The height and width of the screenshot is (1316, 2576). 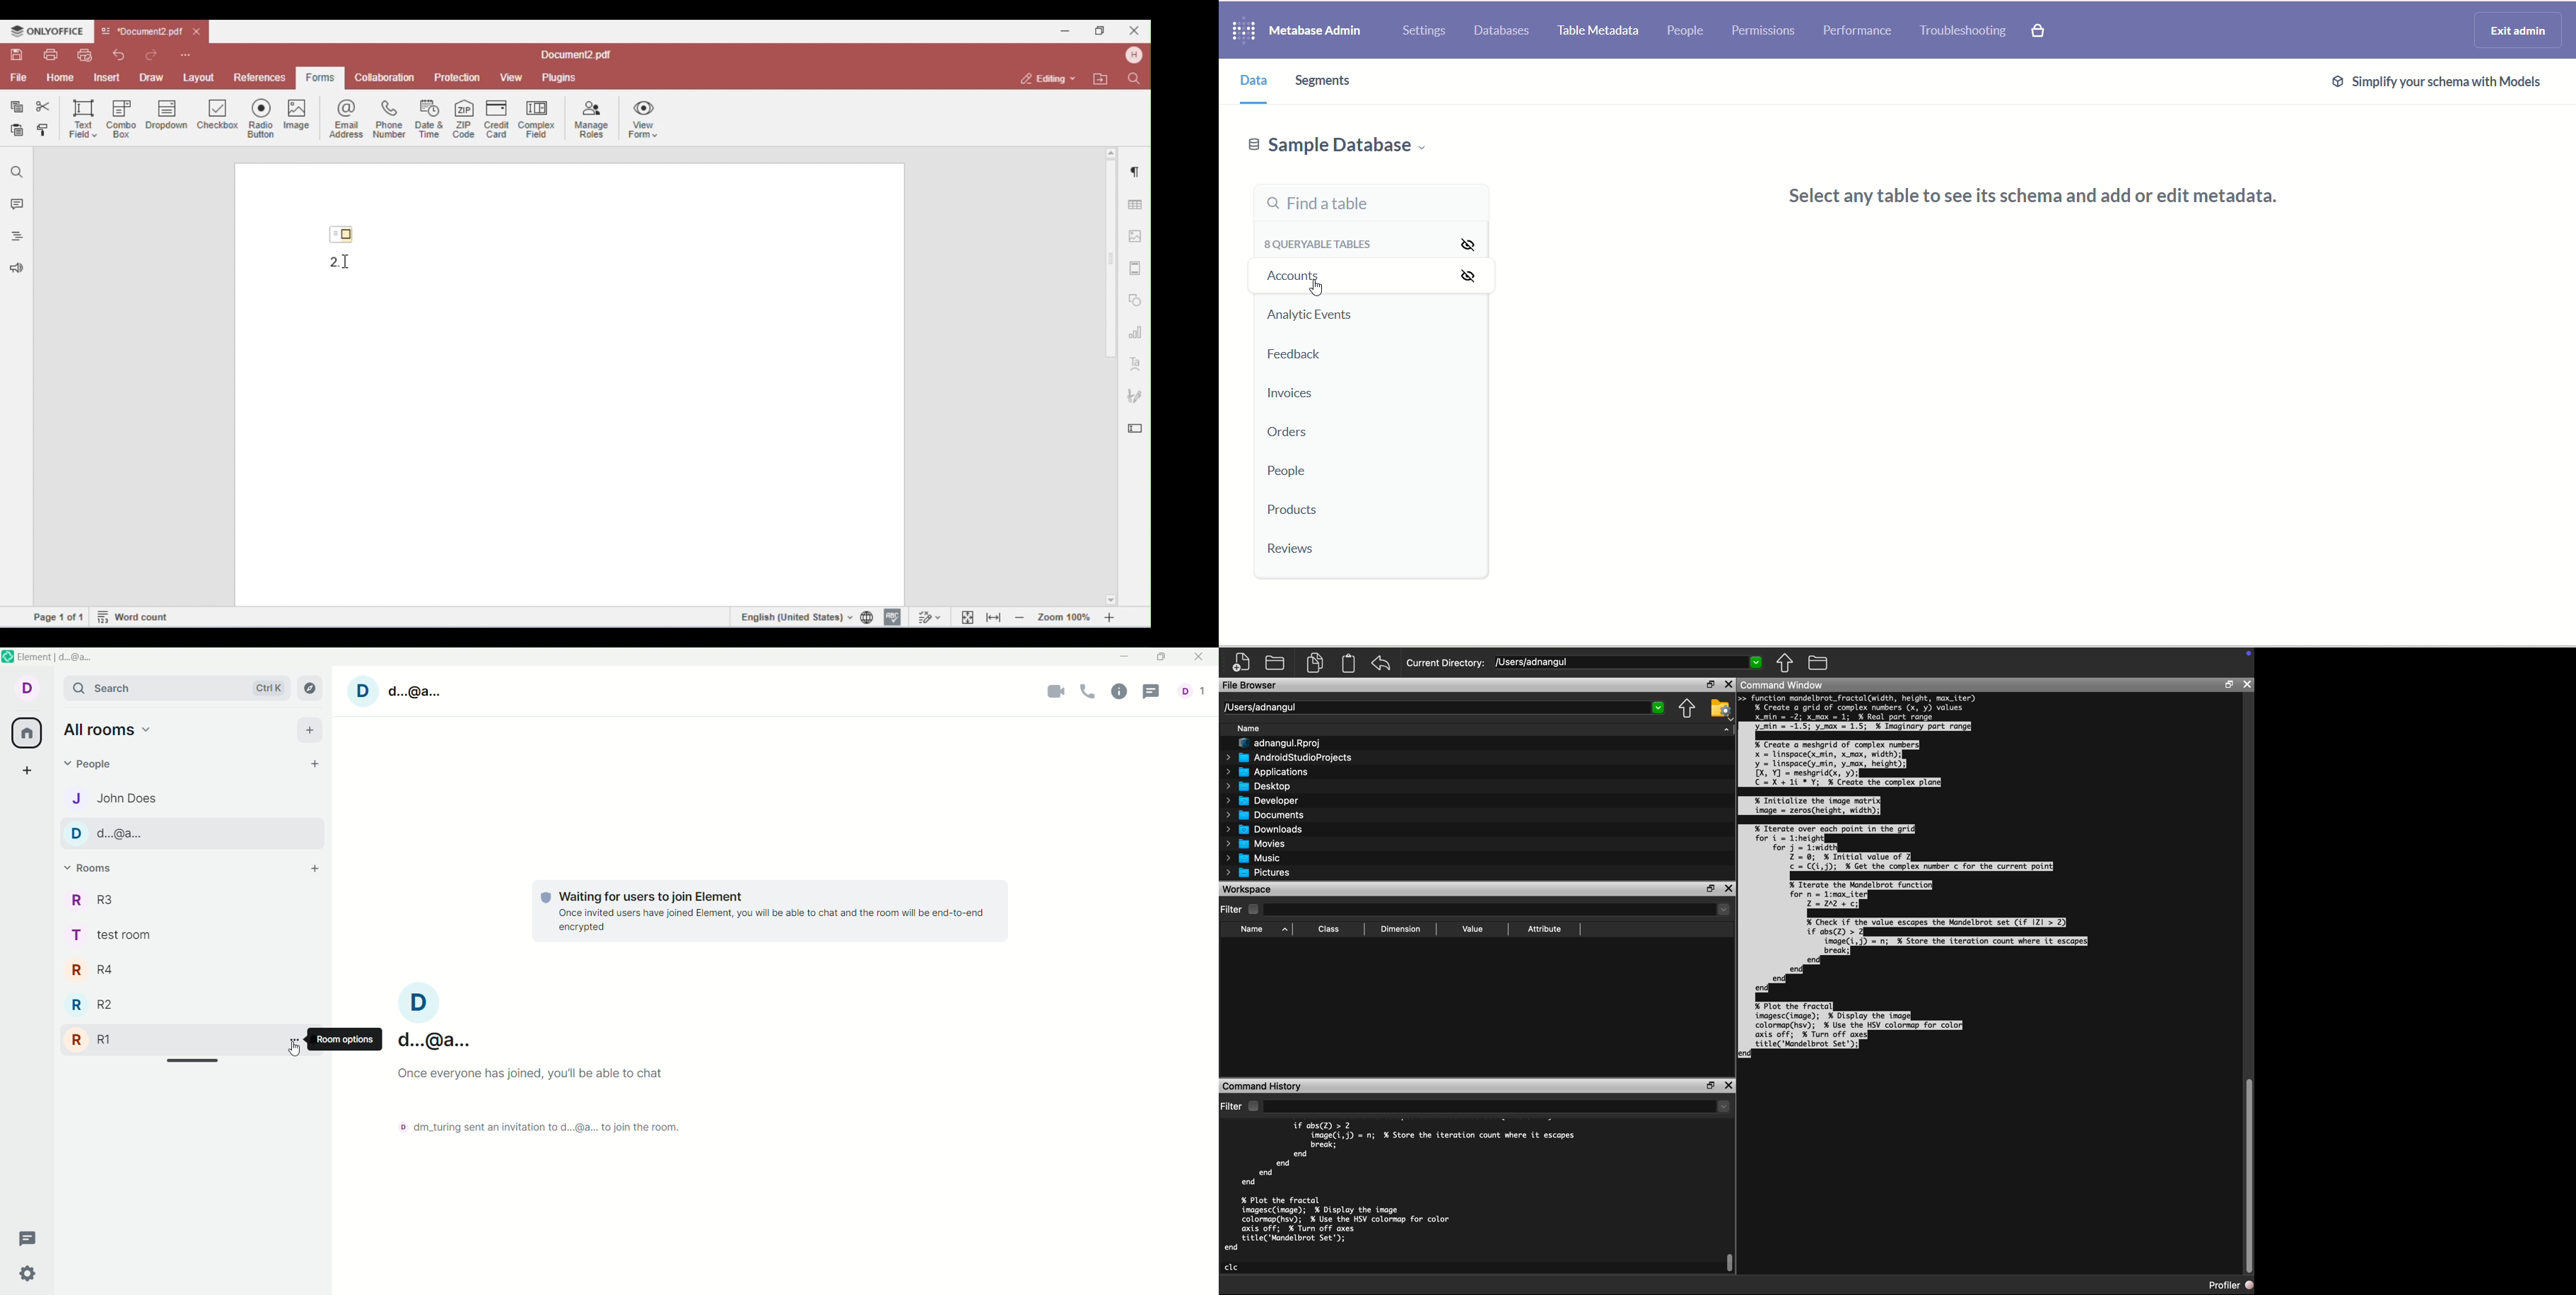 What do you see at coordinates (1442, 708) in the screenshot?
I see `/Users/adnangul ` at bounding box center [1442, 708].